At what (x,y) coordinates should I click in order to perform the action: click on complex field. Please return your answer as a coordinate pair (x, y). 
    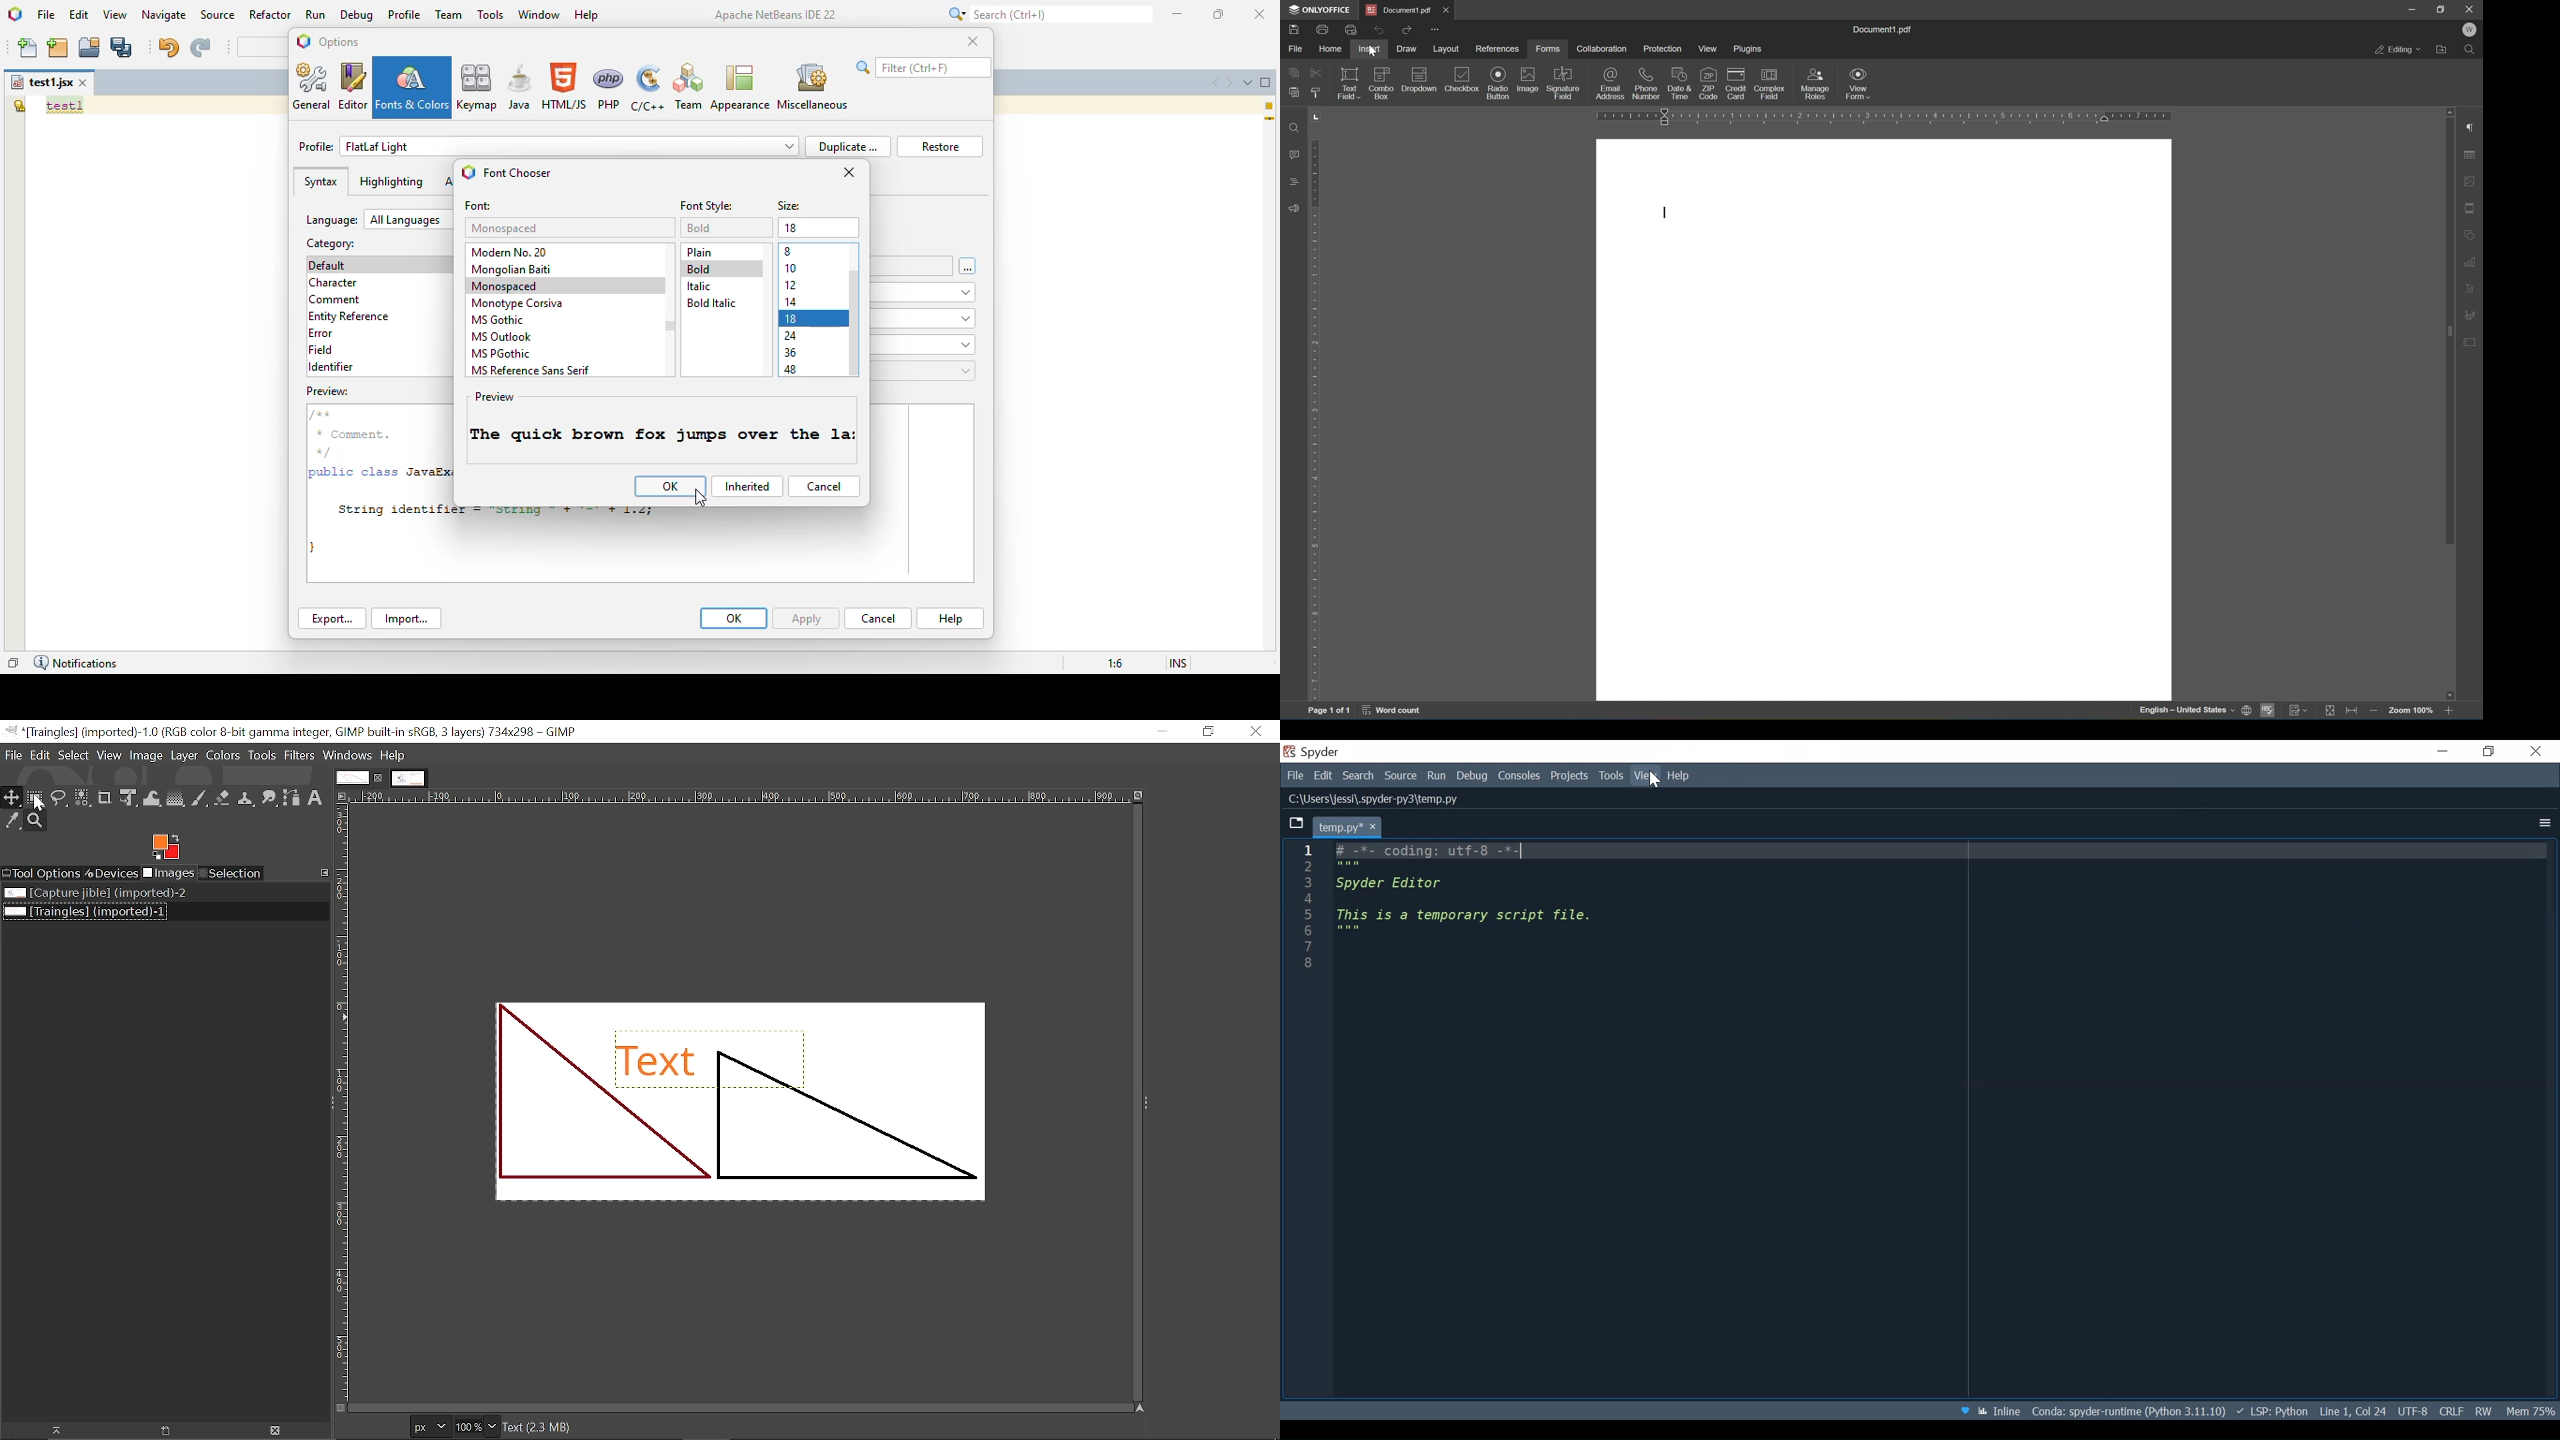
    Looking at the image, I should click on (1770, 83).